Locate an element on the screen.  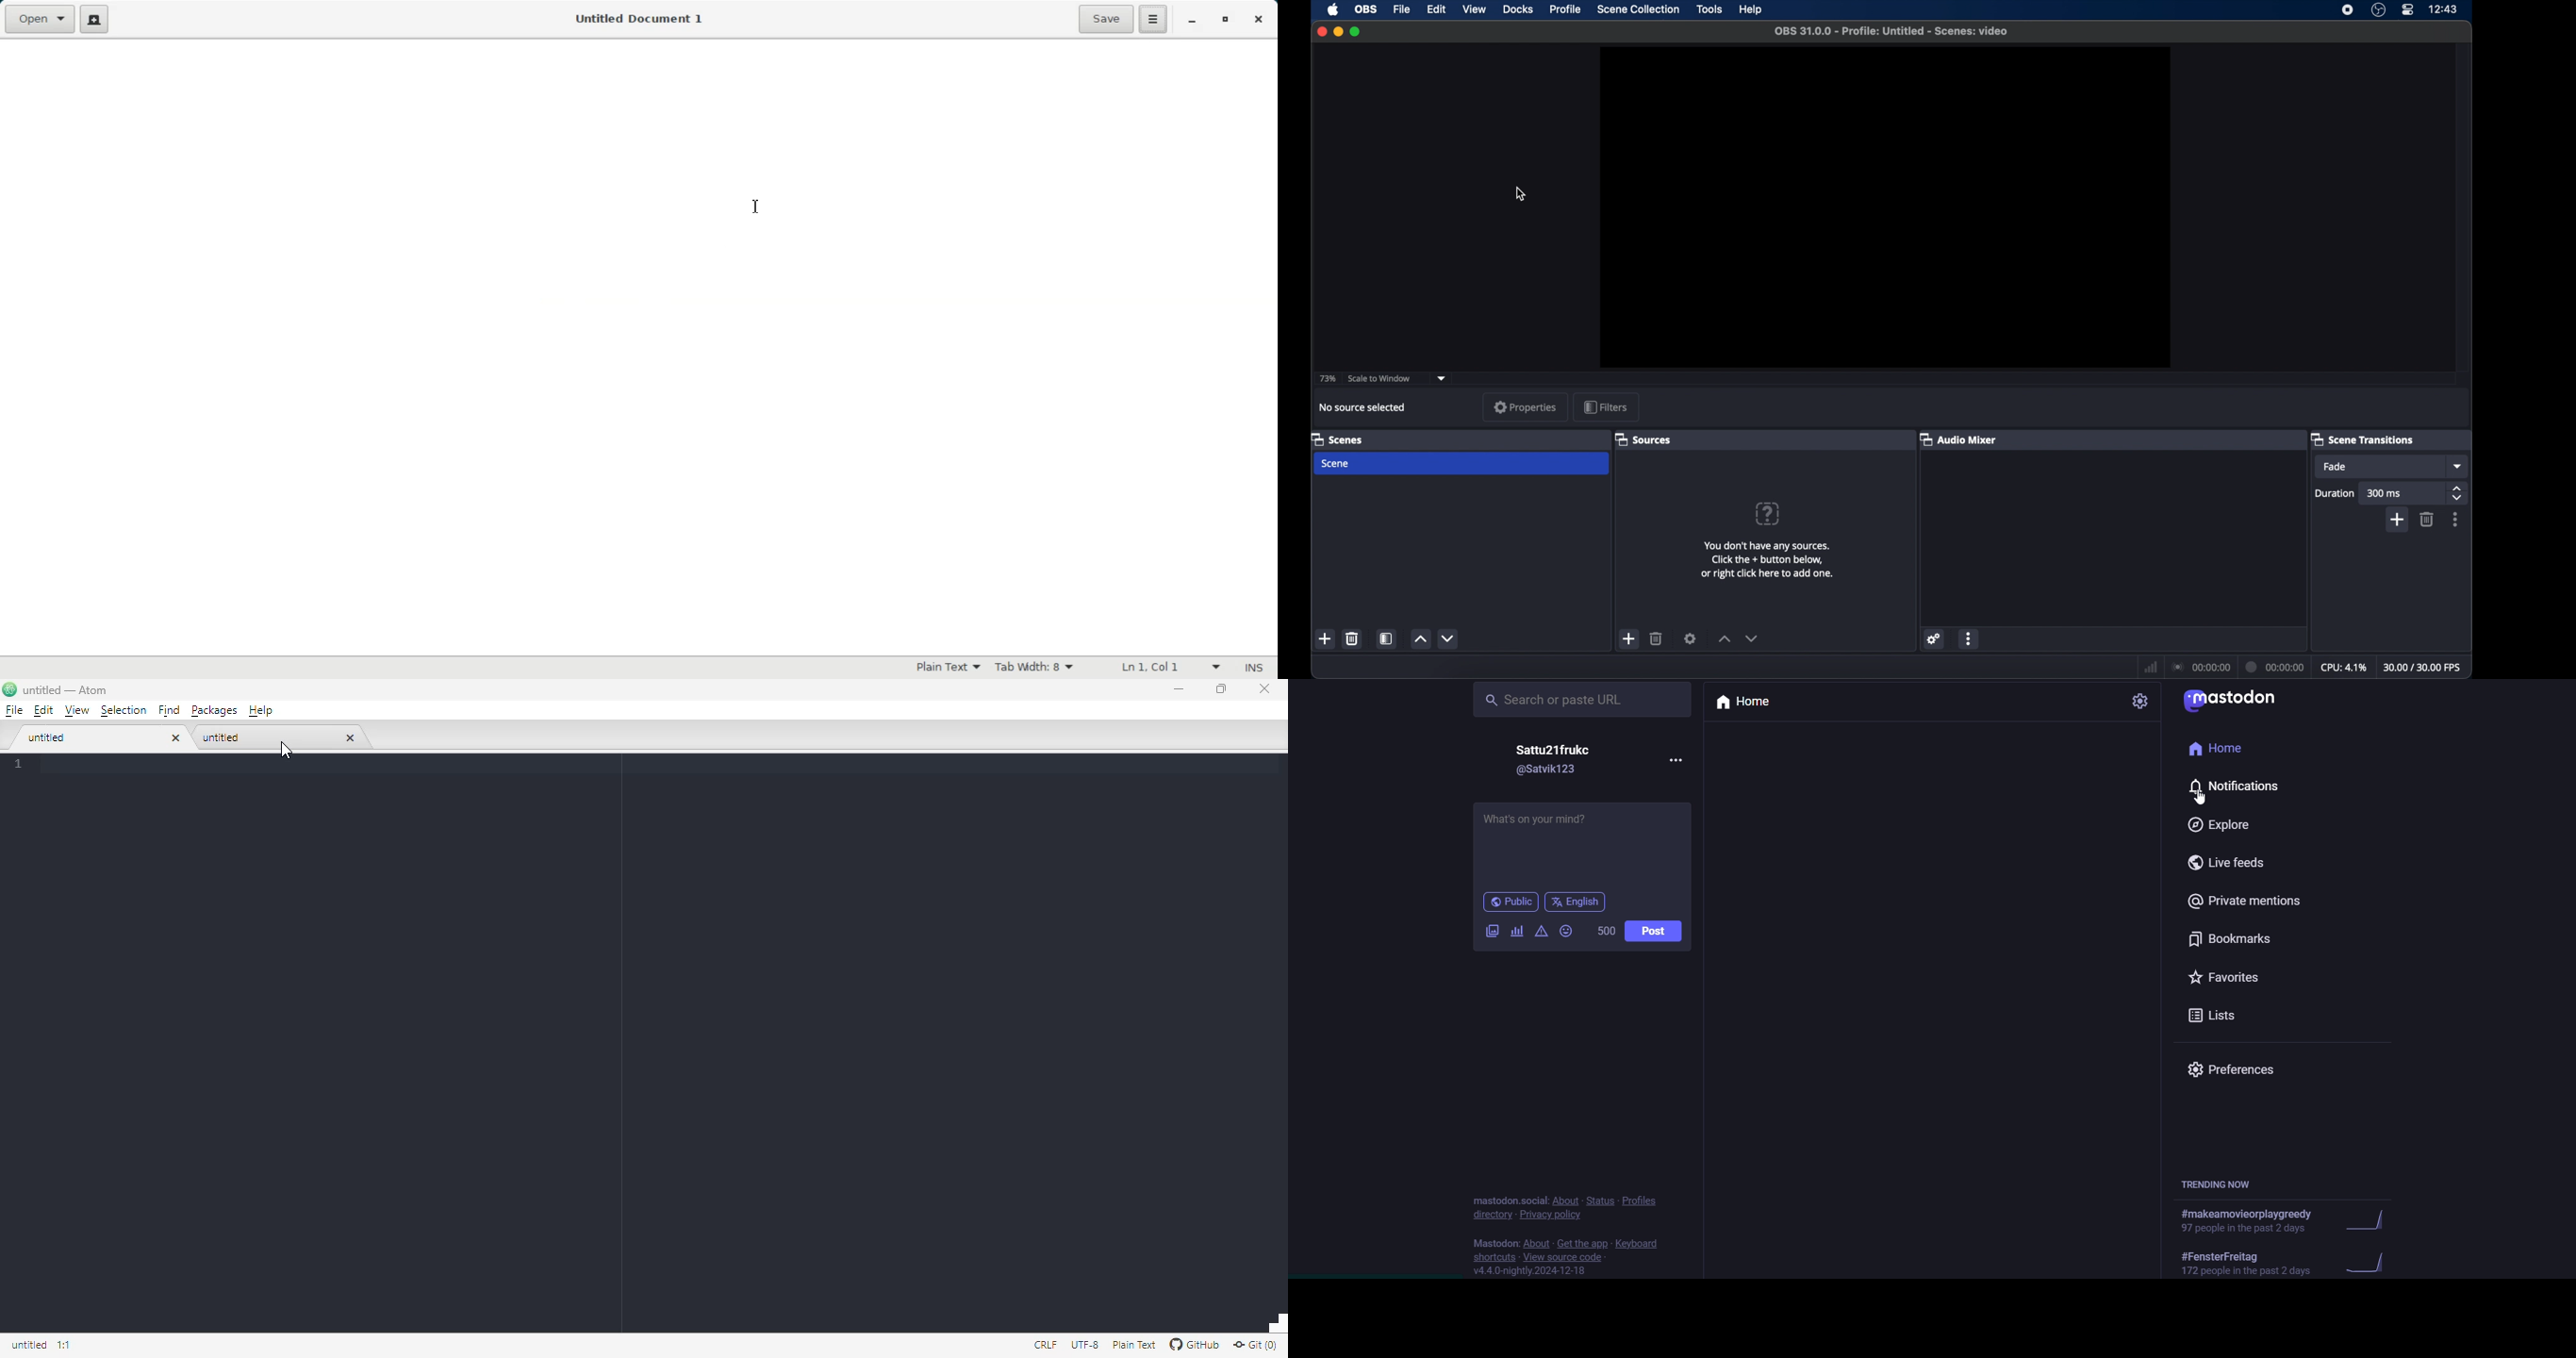
mastodon.social is located at coordinates (1505, 1201).